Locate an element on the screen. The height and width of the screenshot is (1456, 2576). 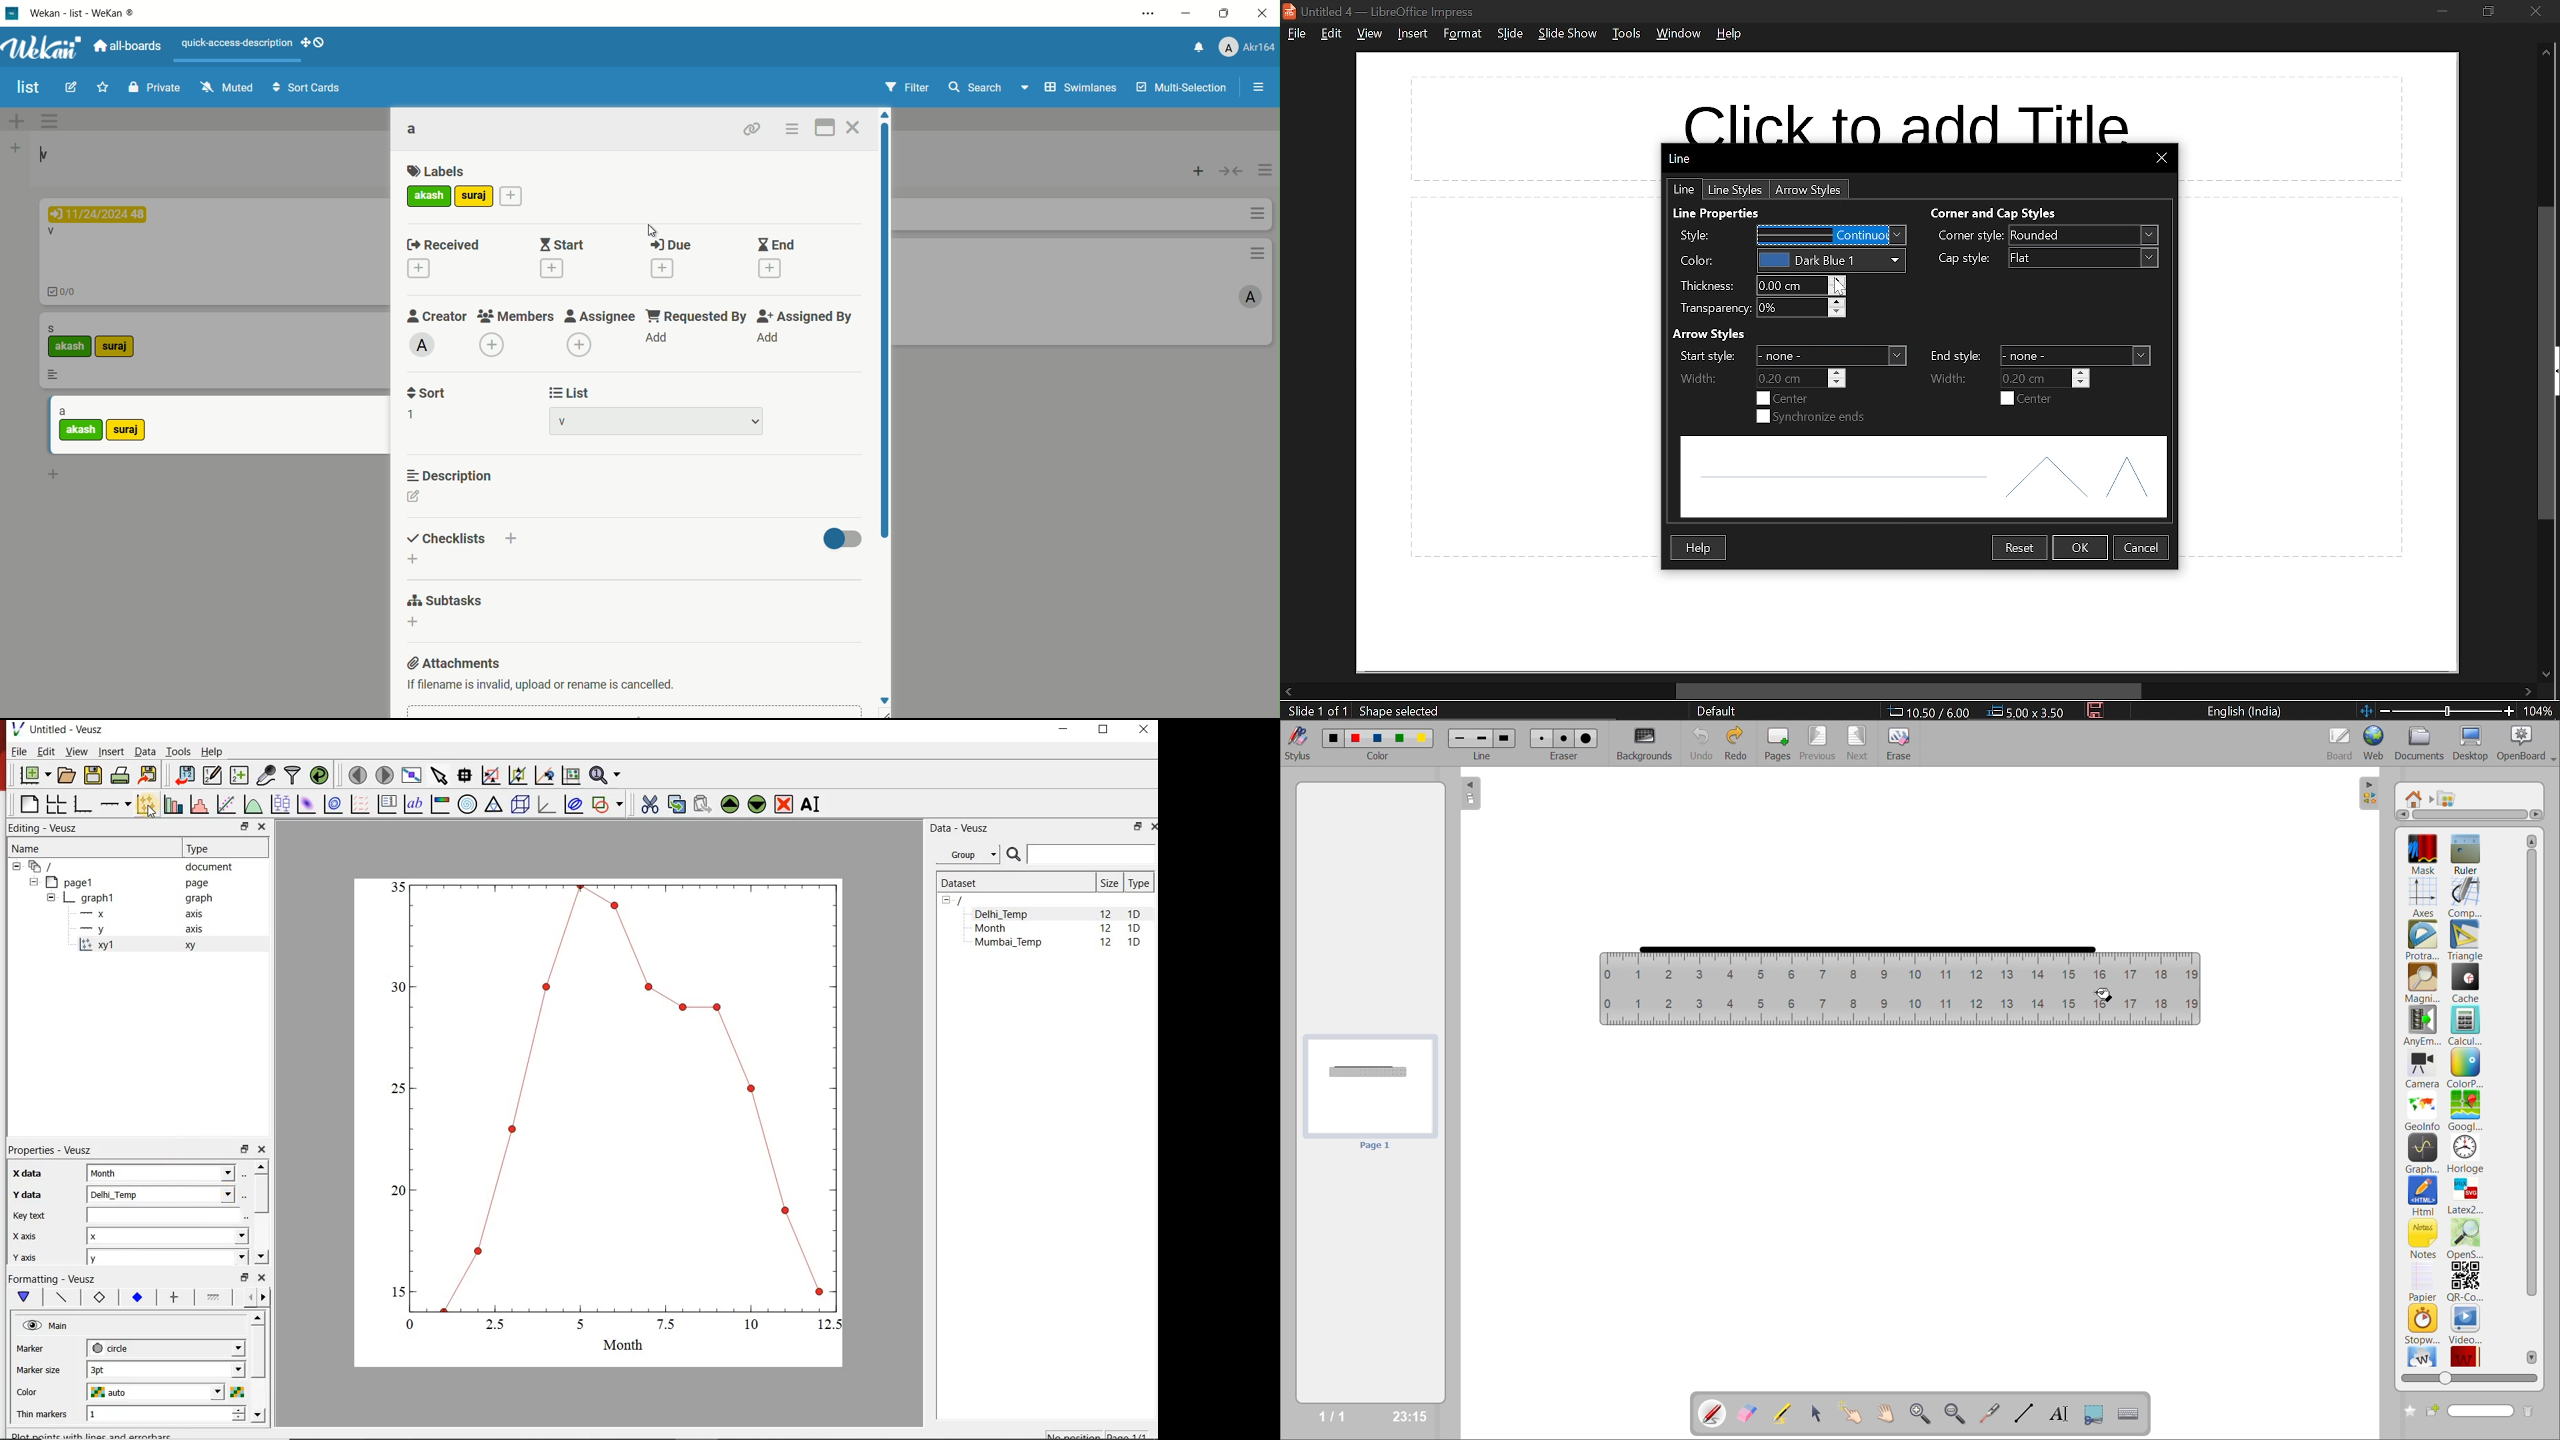
requested by is located at coordinates (697, 316).